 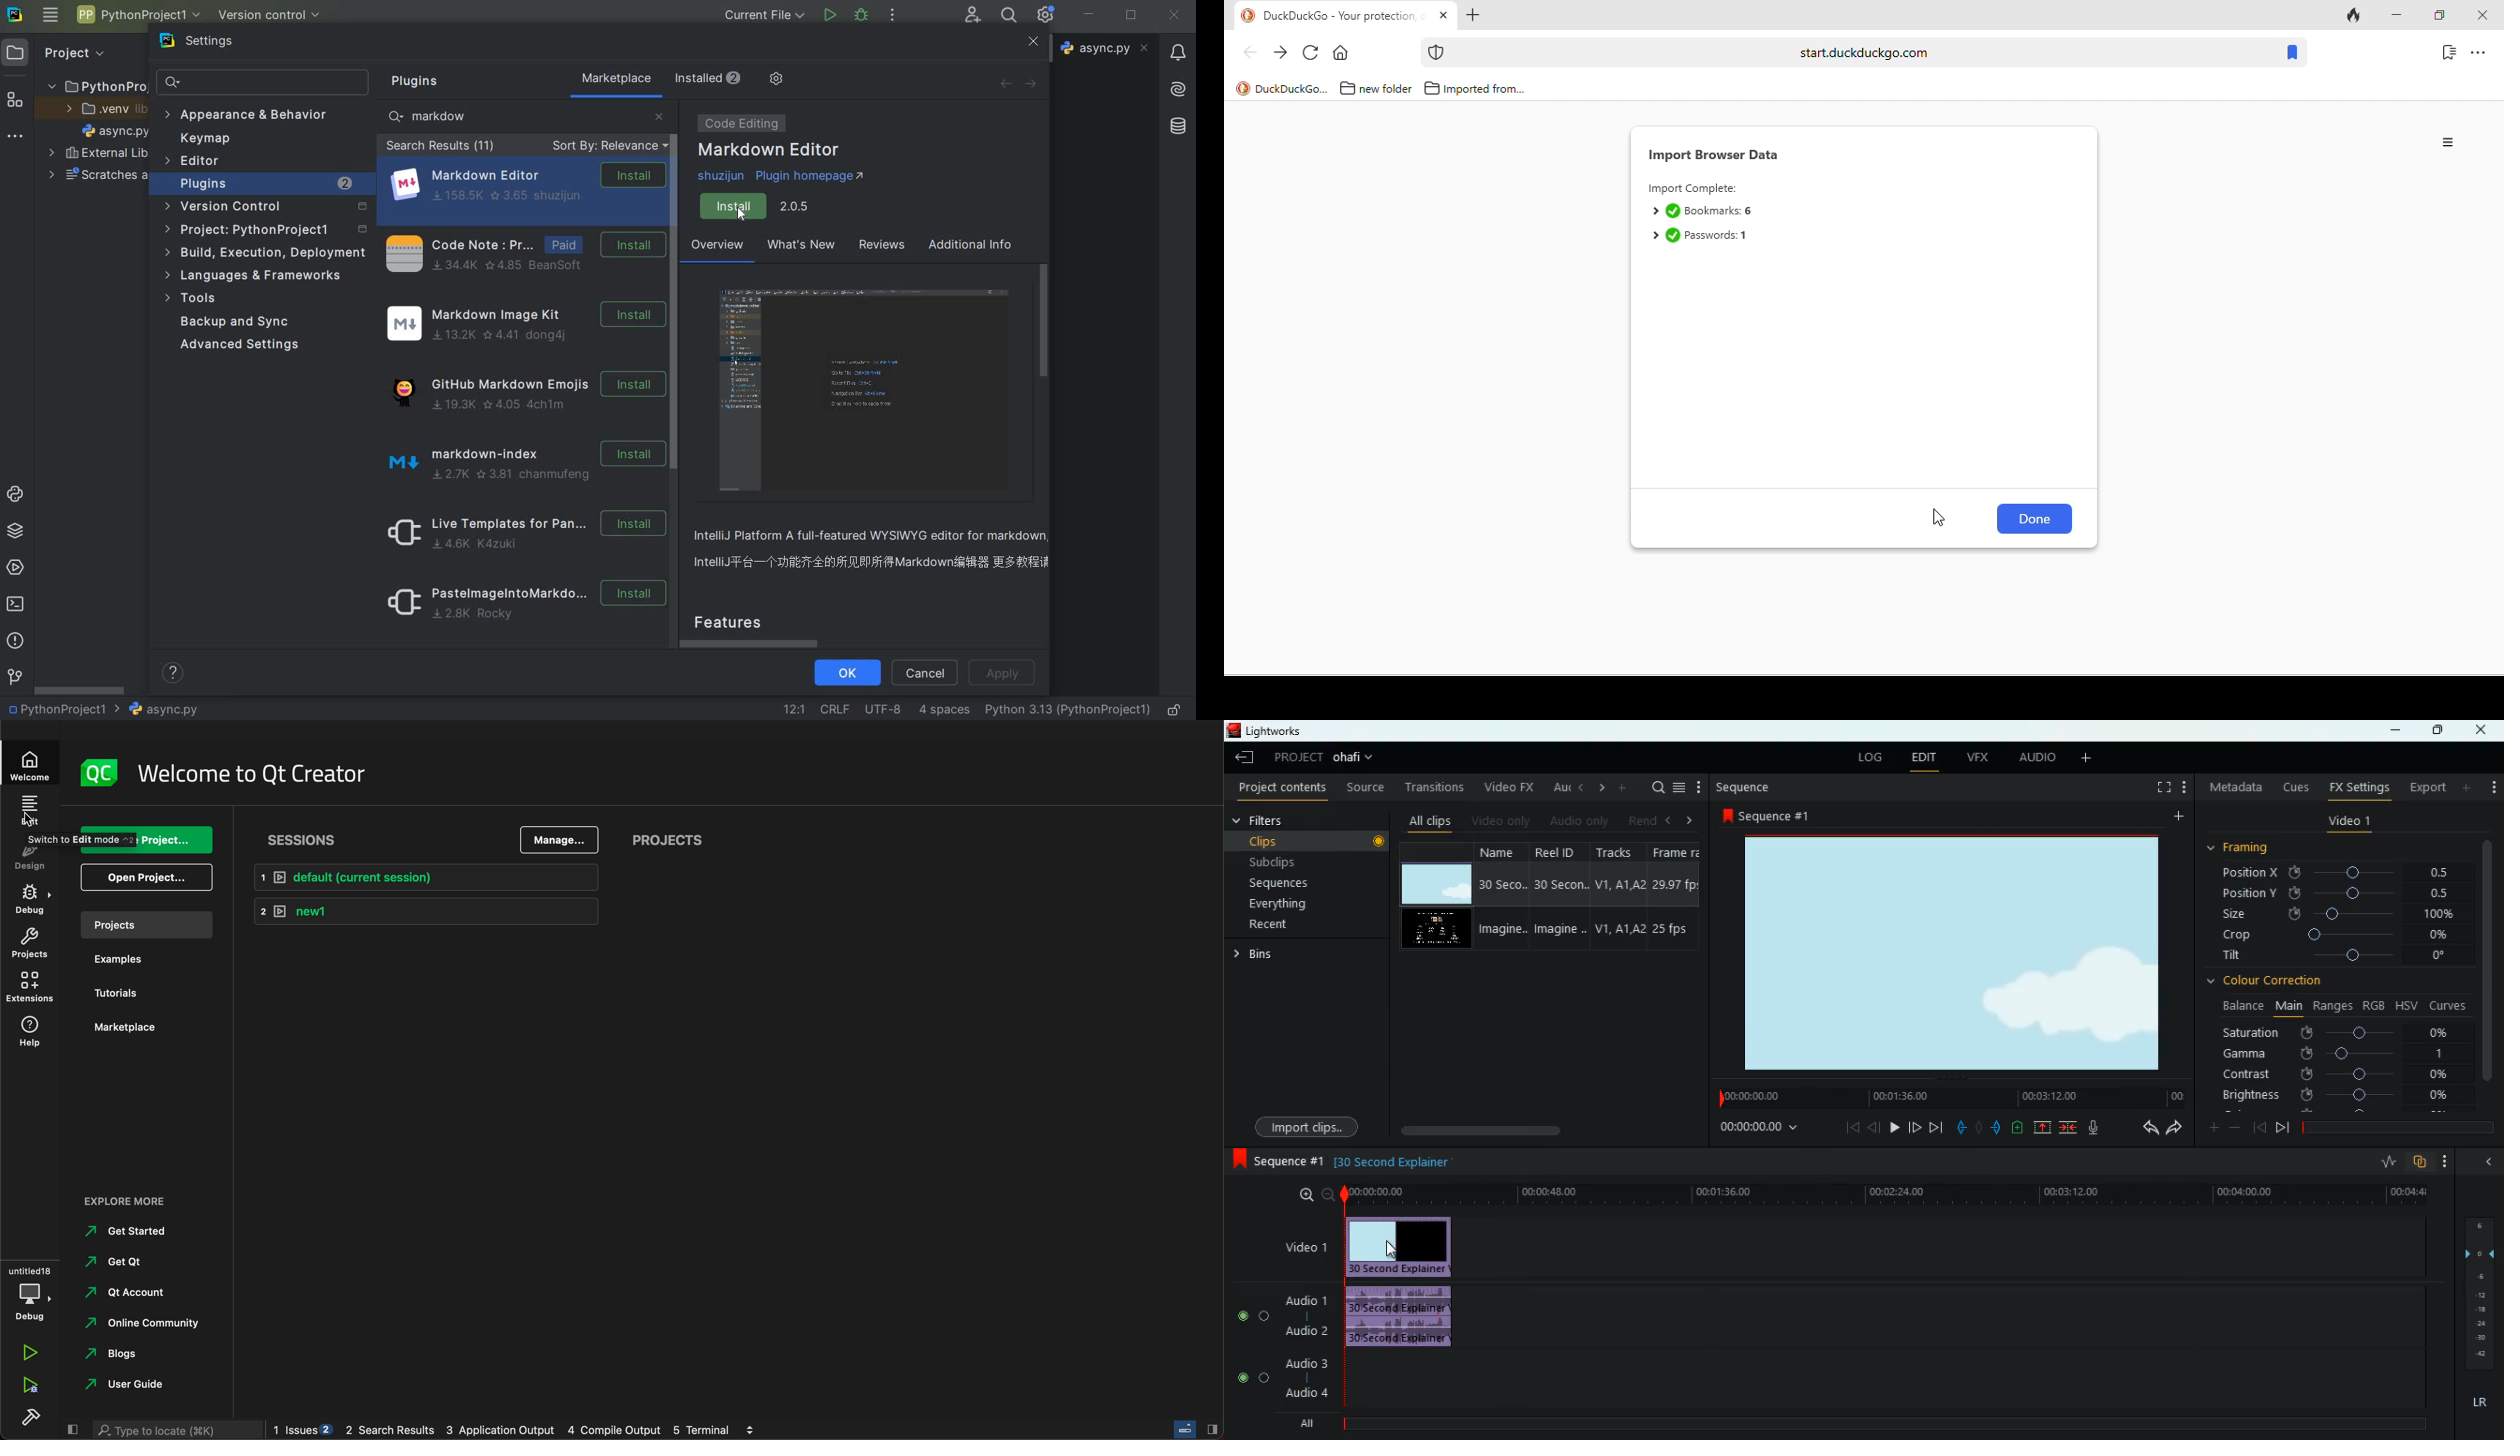 What do you see at coordinates (94, 771) in the screenshot?
I see `logo` at bounding box center [94, 771].